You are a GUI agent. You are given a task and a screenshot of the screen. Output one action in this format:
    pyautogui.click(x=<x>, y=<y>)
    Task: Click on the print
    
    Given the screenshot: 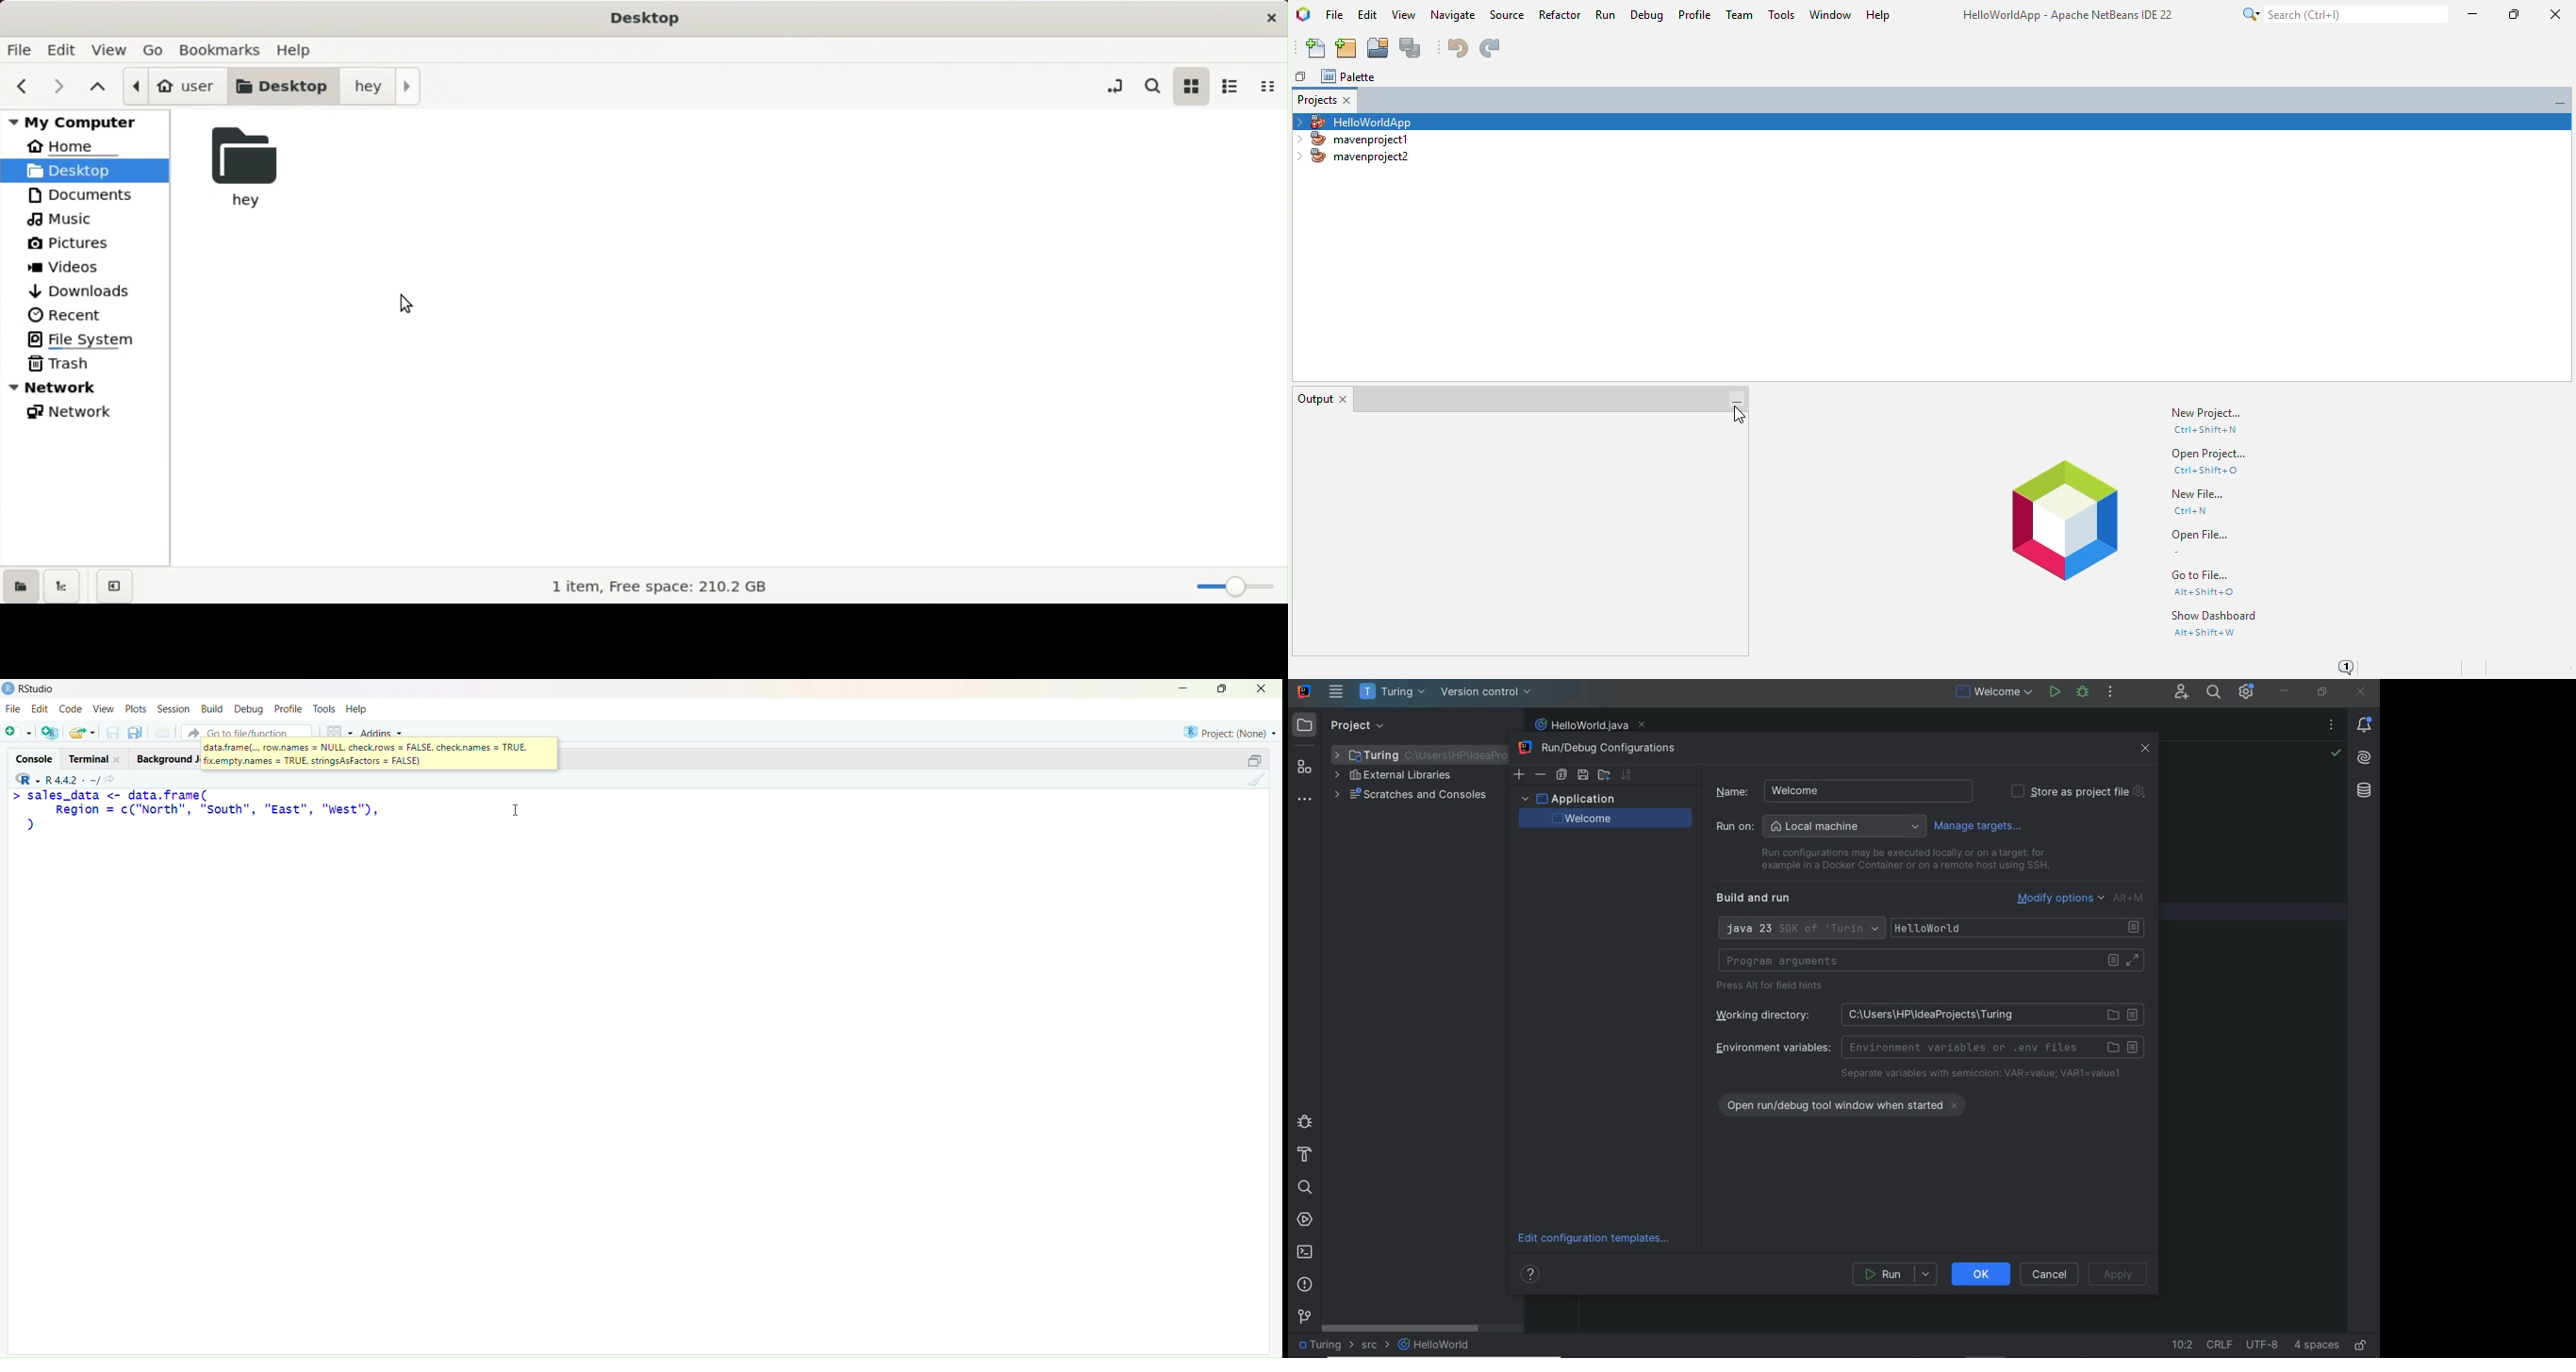 What is the action you would take?
    pyautogui.click(x=163, y=734)
    